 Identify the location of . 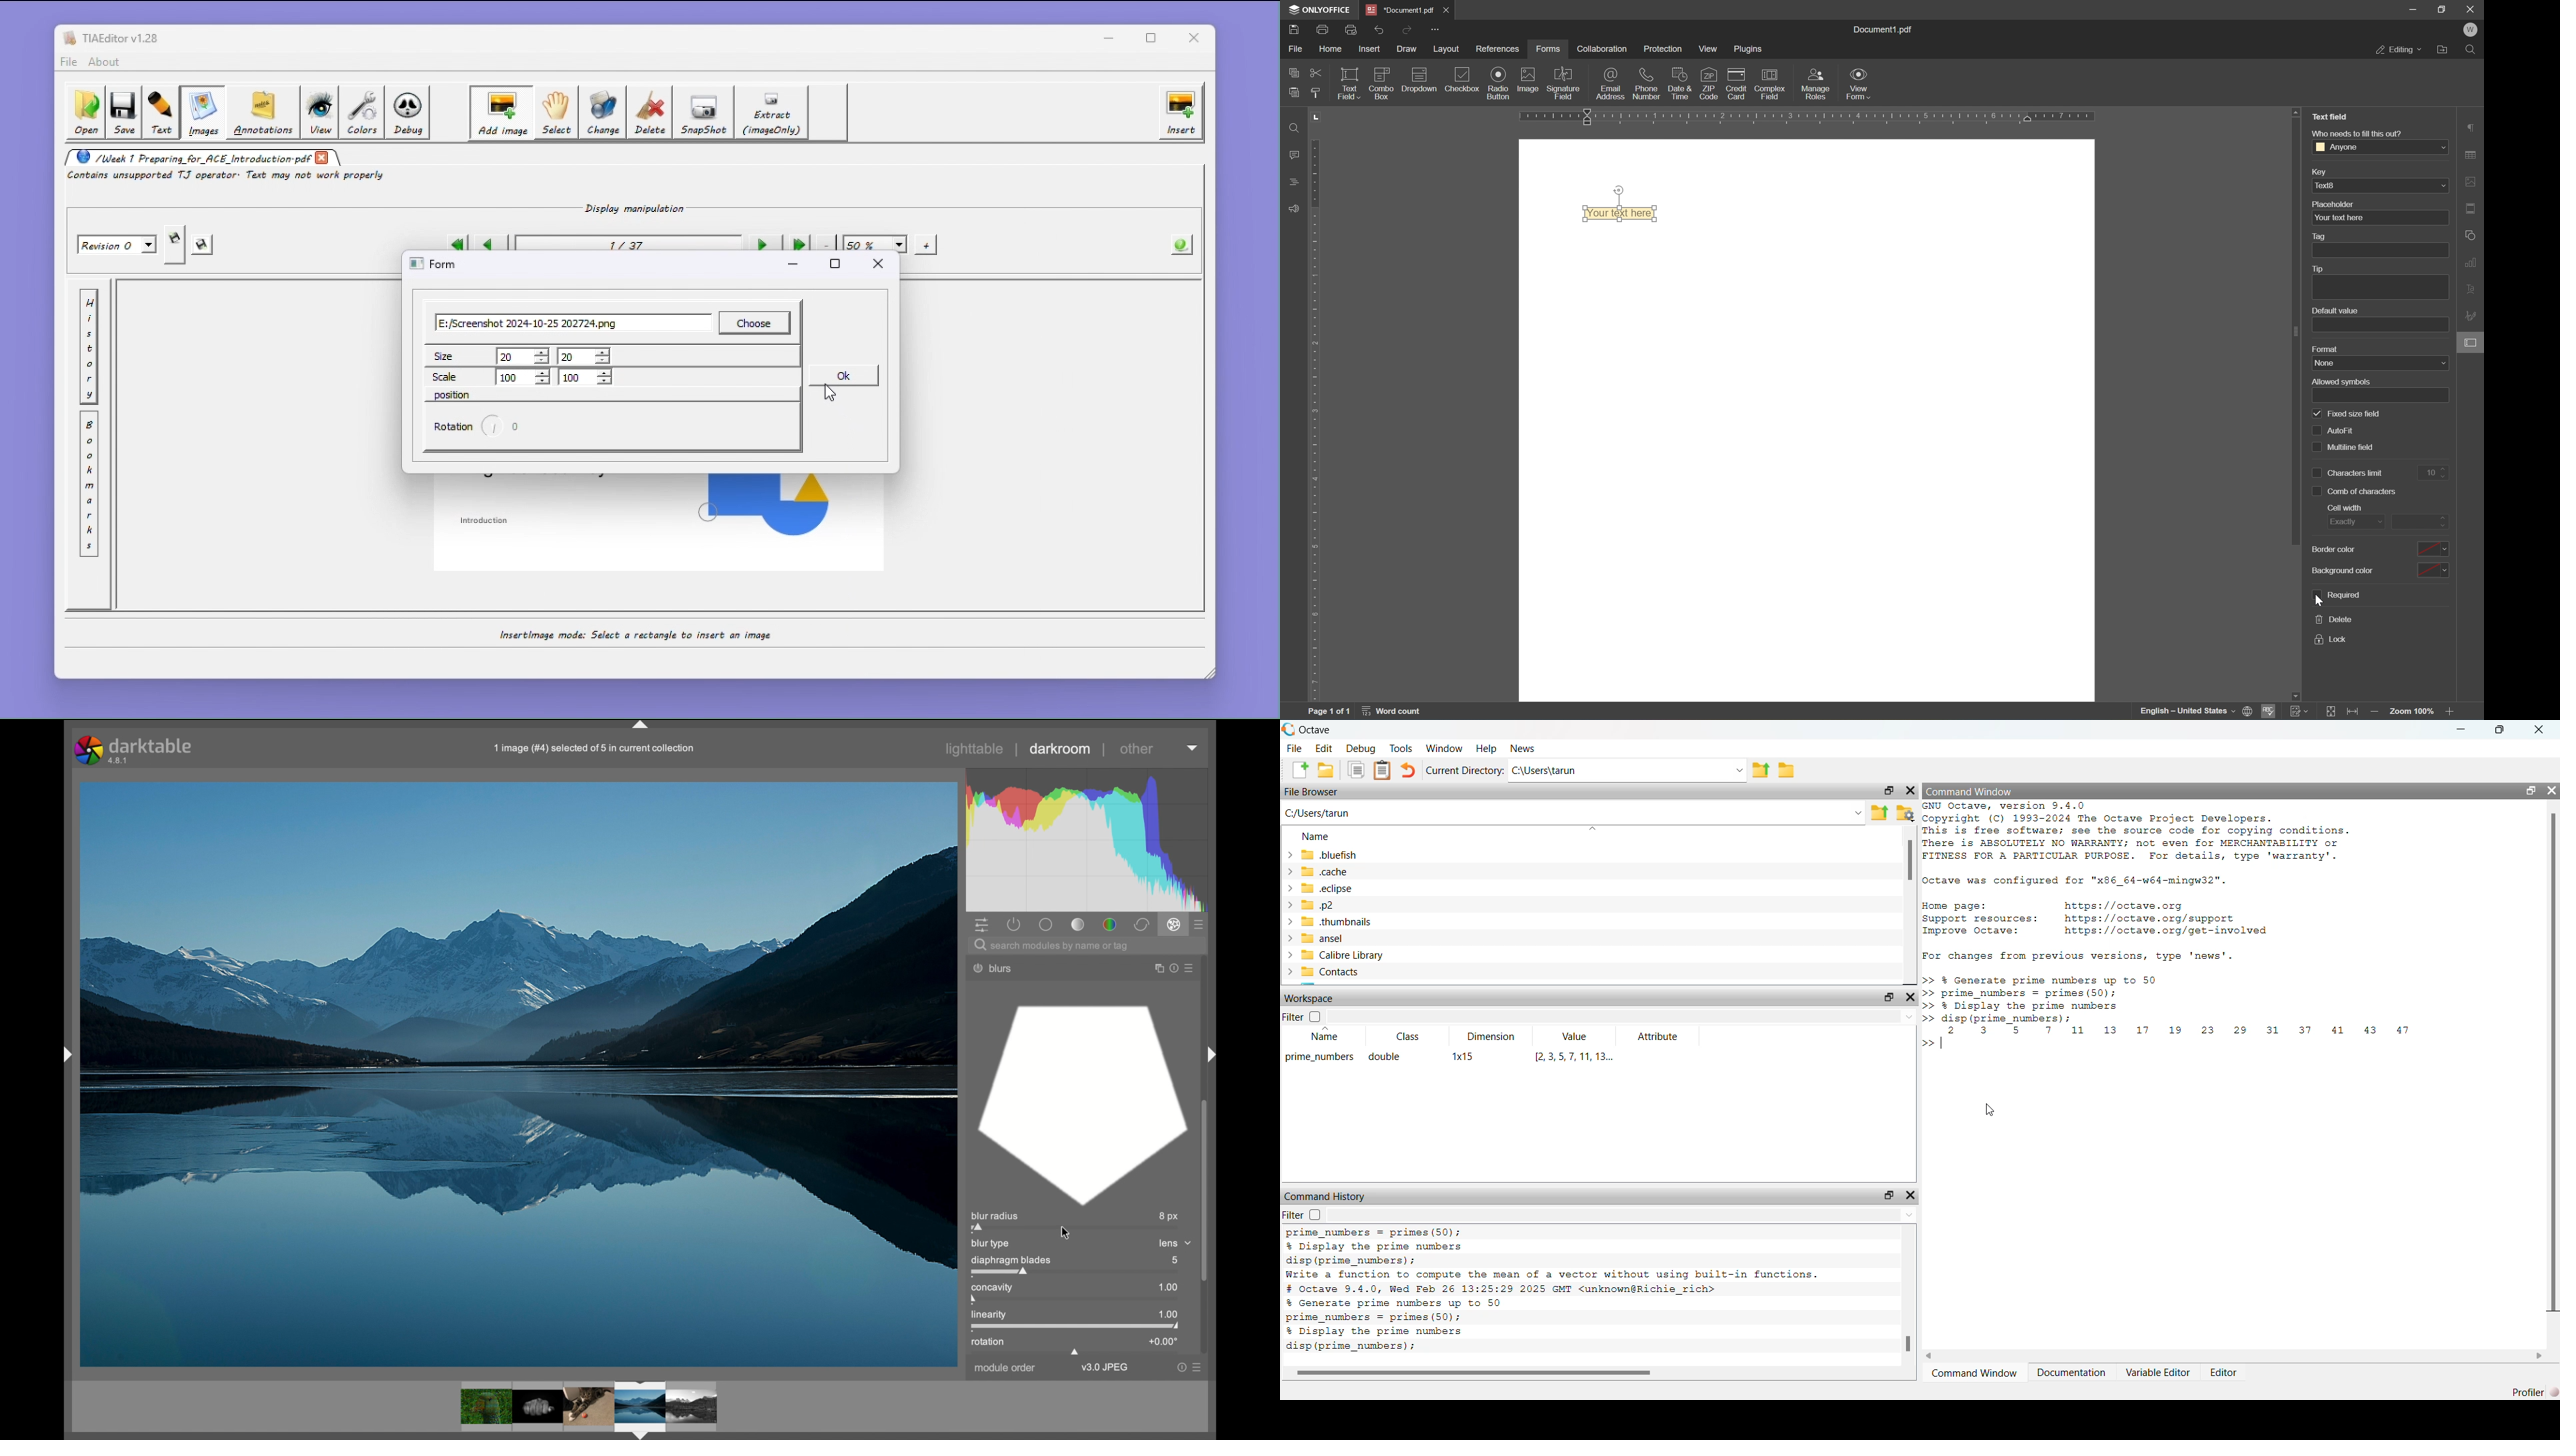
(1464, 82).